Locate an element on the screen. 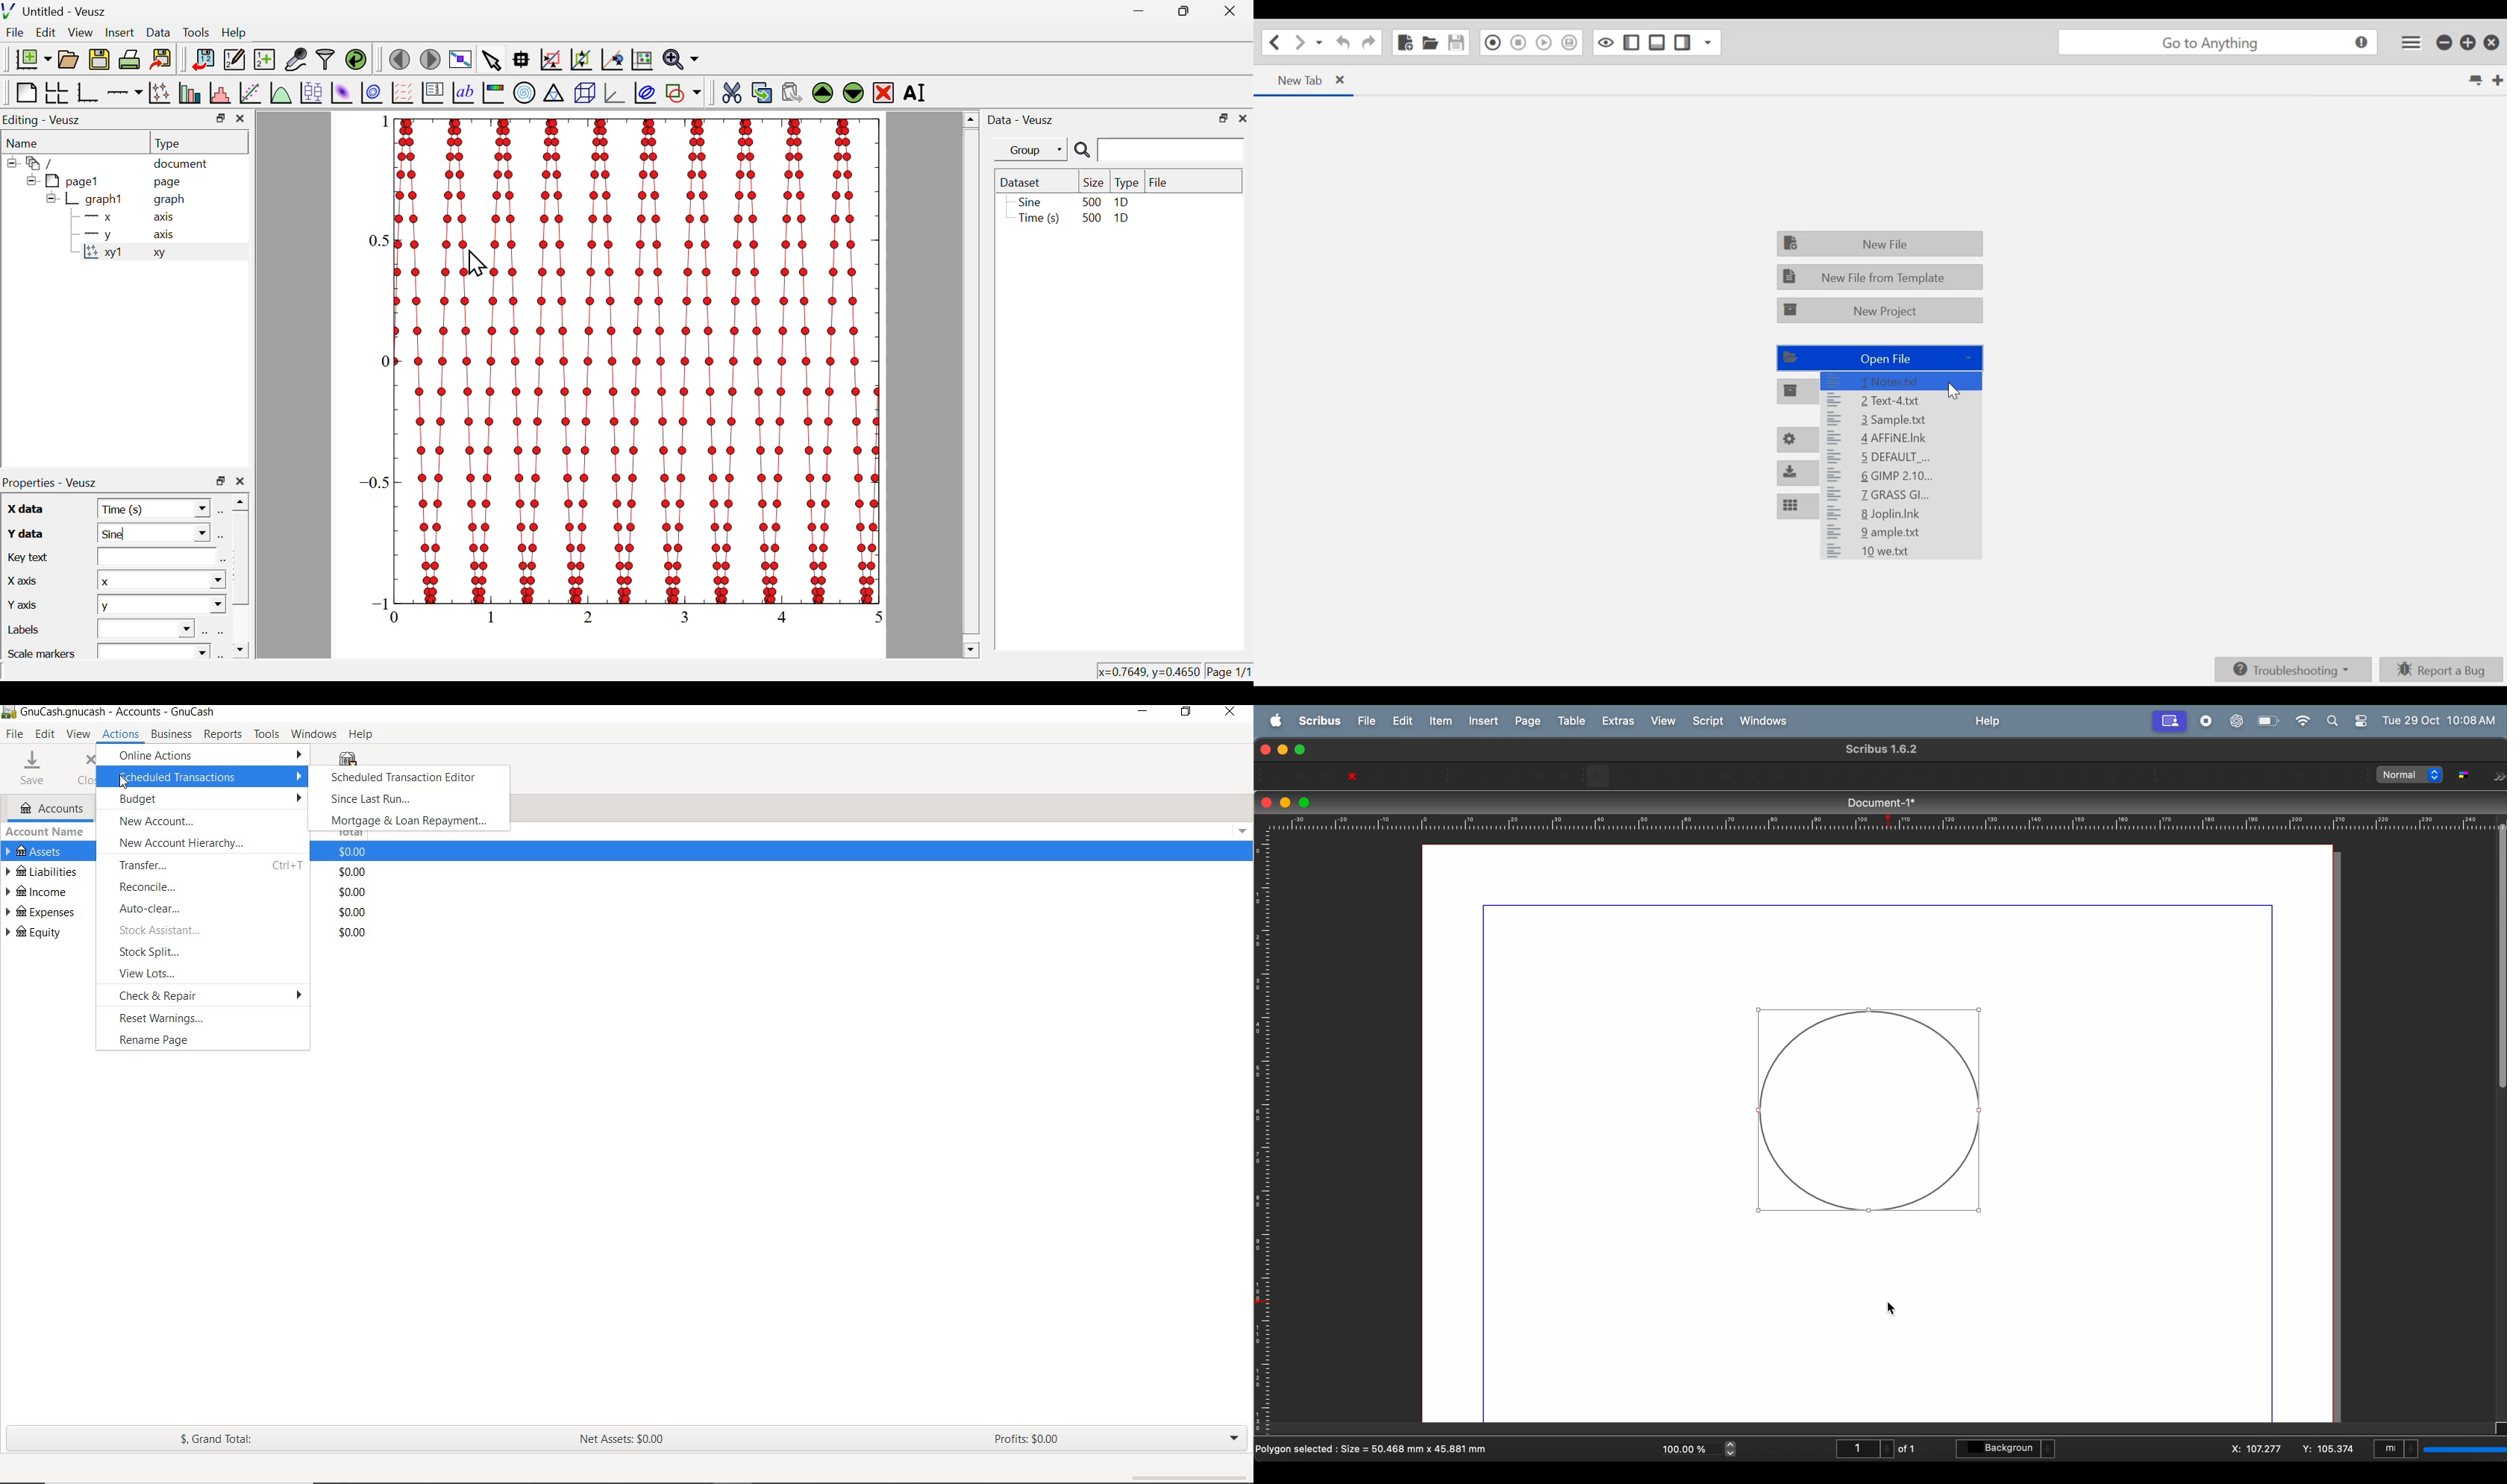 This screenshot has height=1484, width=2520. NEWACCOUNT is located at coordinates (205, 822).